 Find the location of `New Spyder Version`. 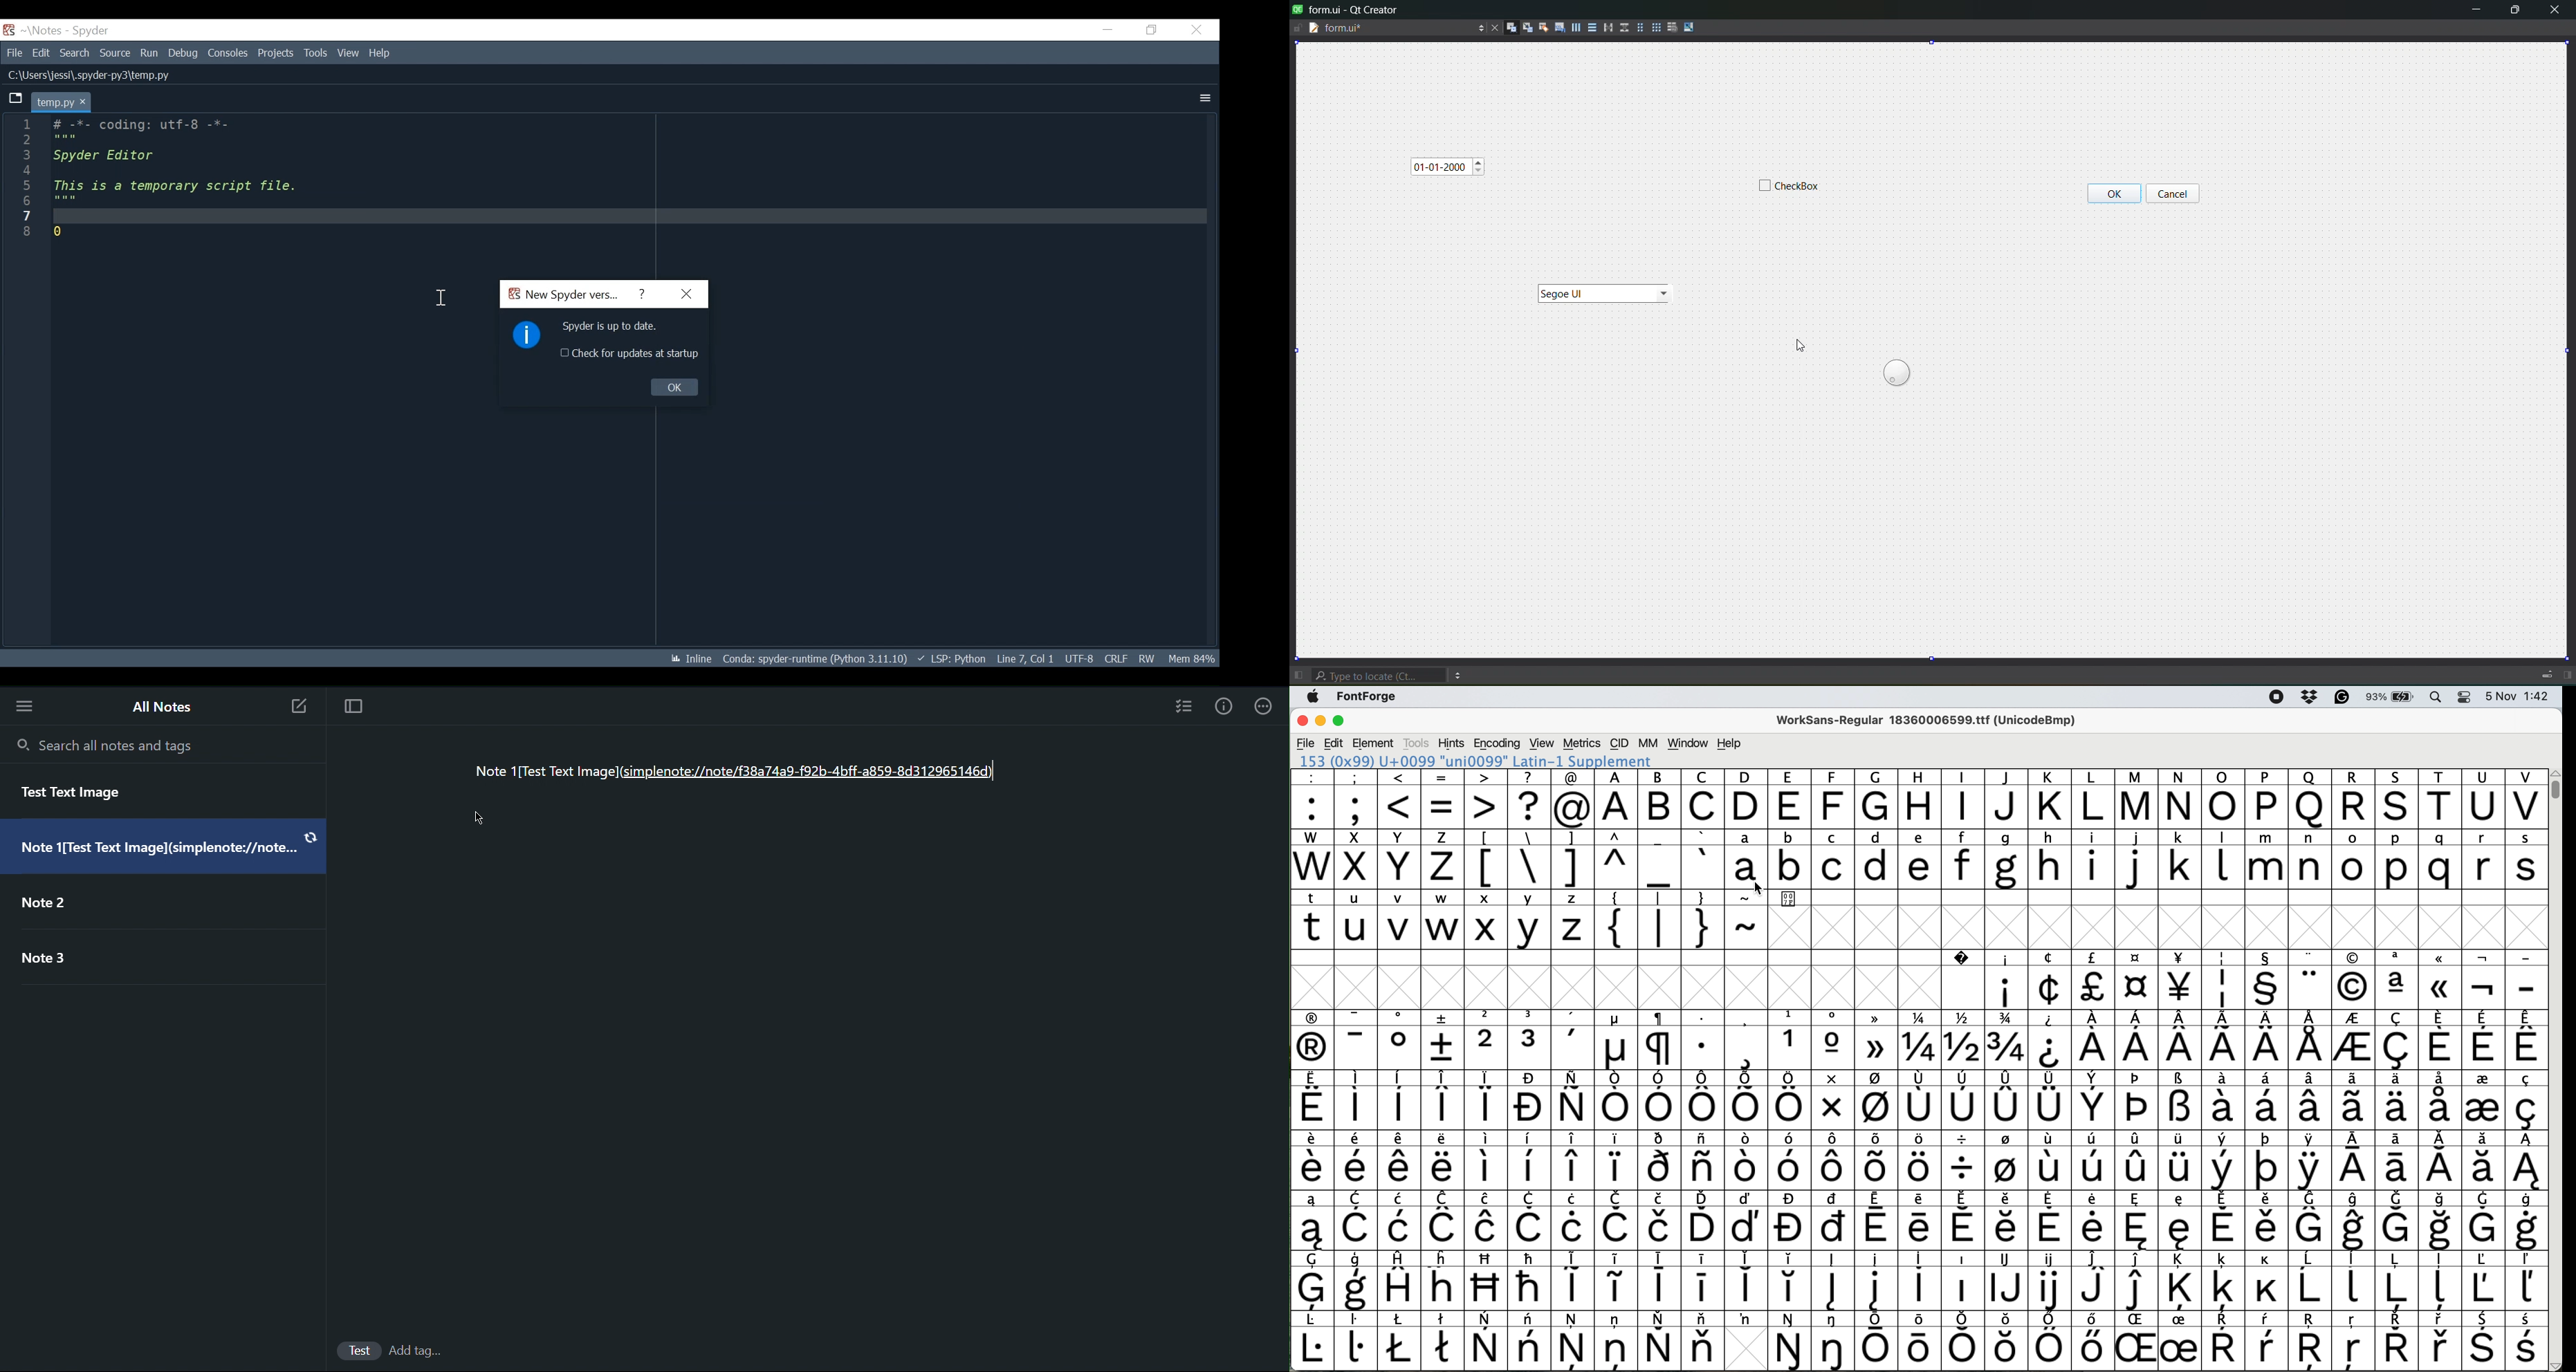

New Spyder Version is located at coordinates (574, 295).